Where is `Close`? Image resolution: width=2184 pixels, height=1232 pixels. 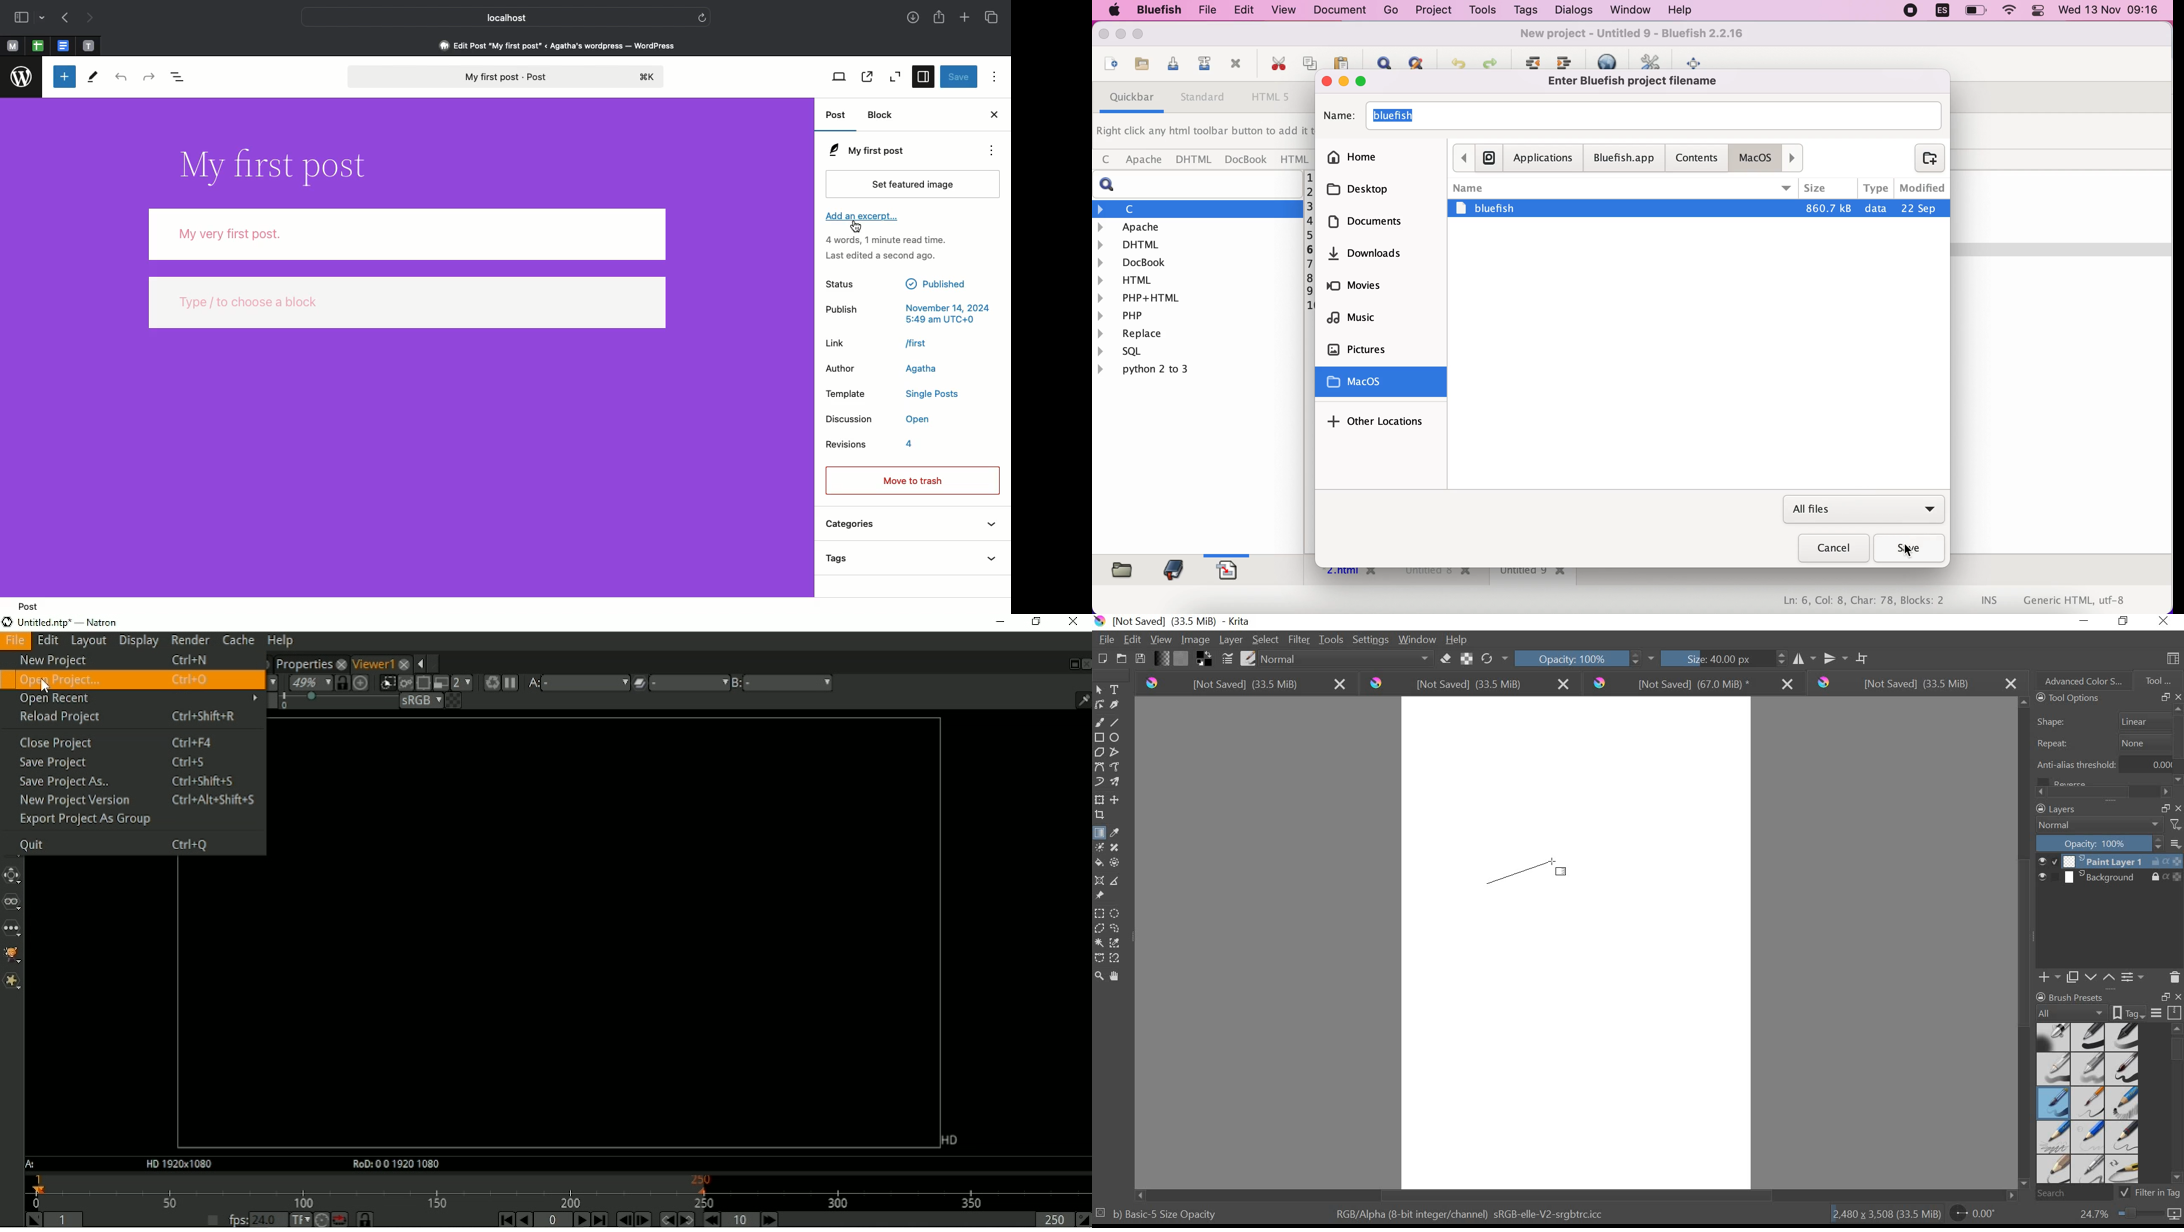
Close is located at coordinates (993, 115).